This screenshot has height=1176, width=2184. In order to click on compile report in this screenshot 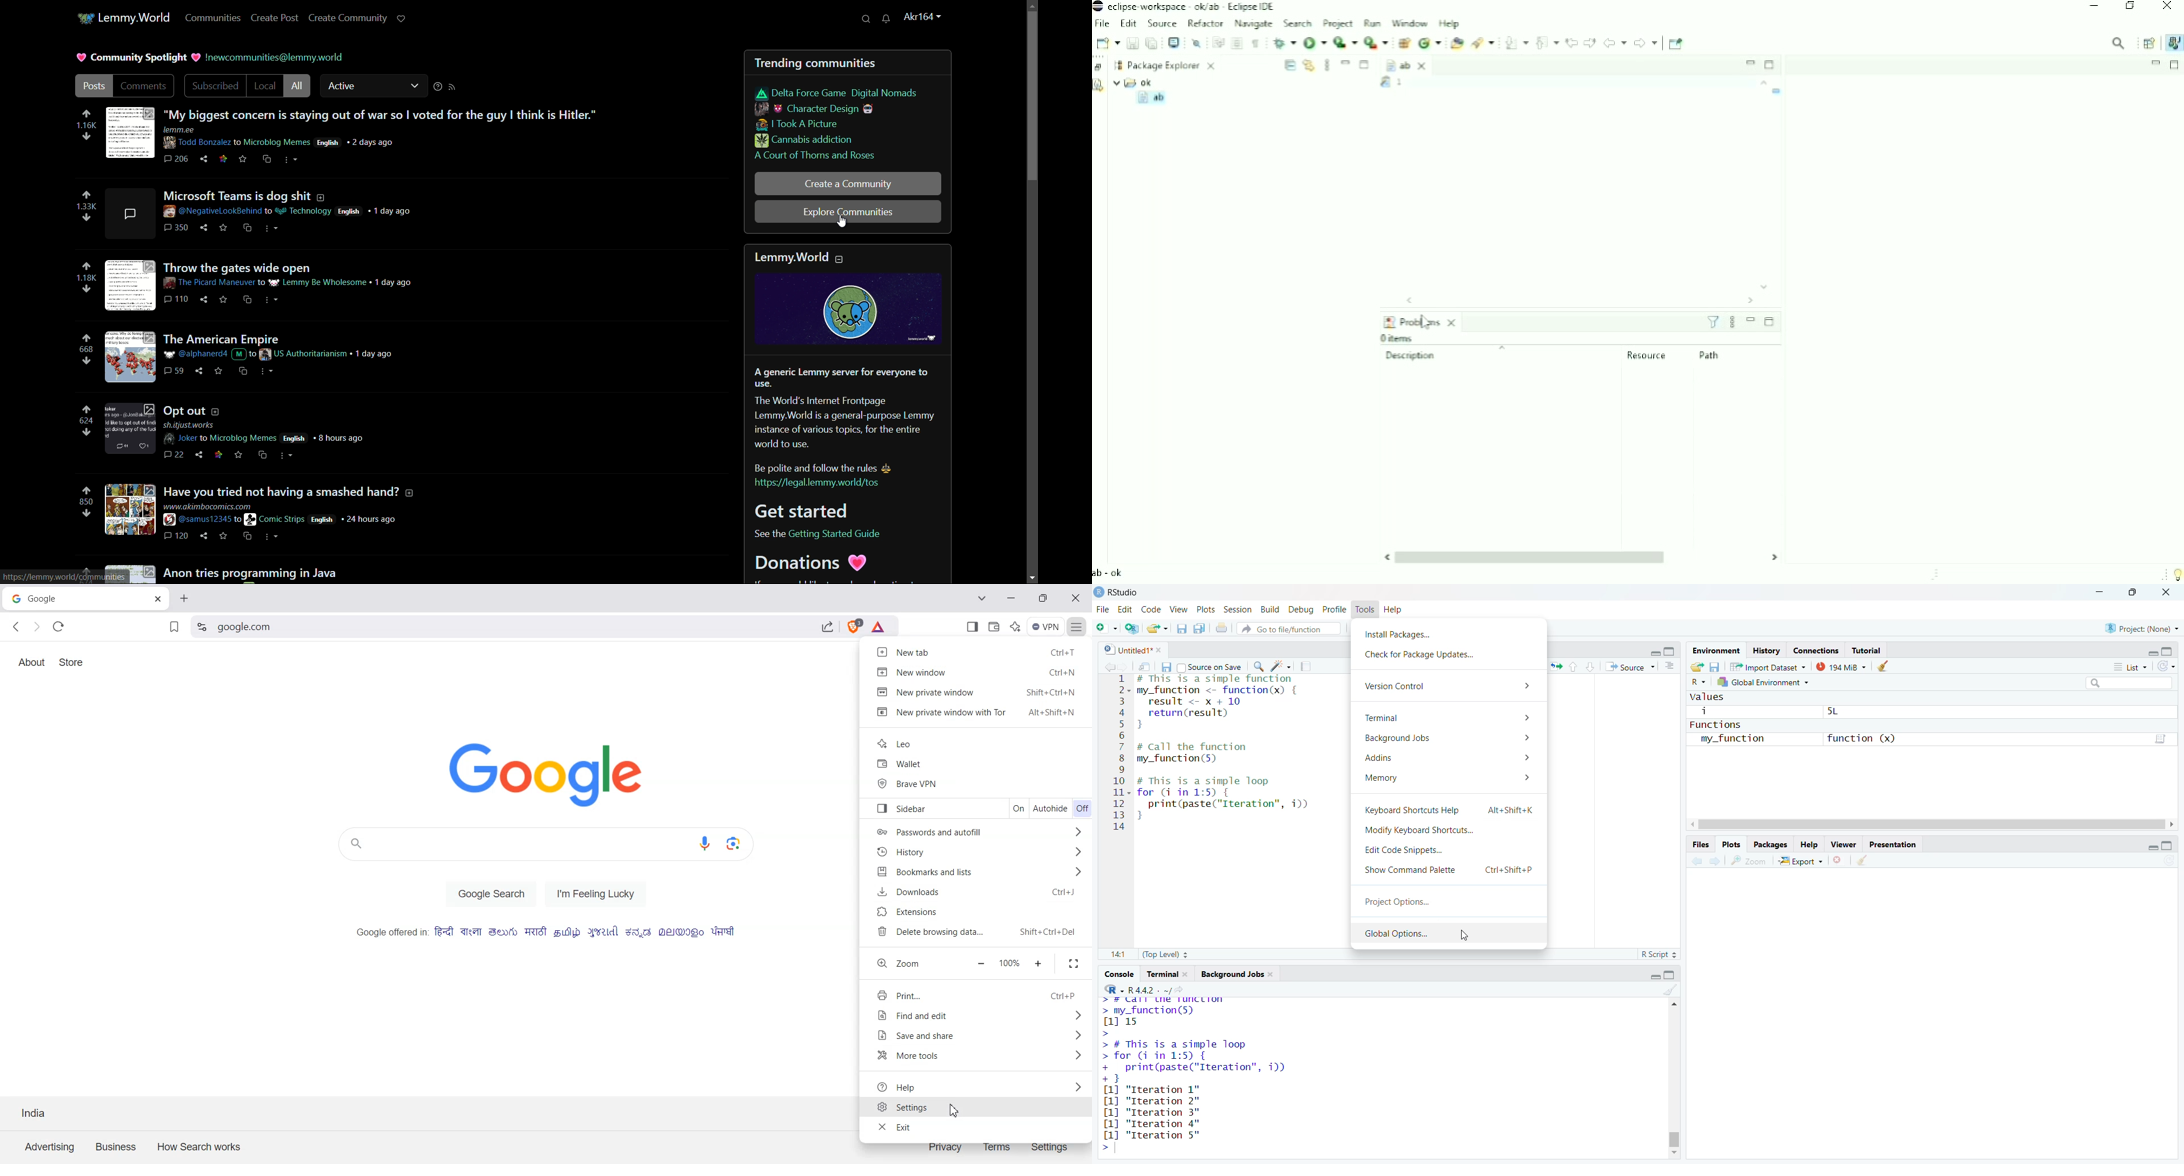, I will do `click(1309, 665)`.